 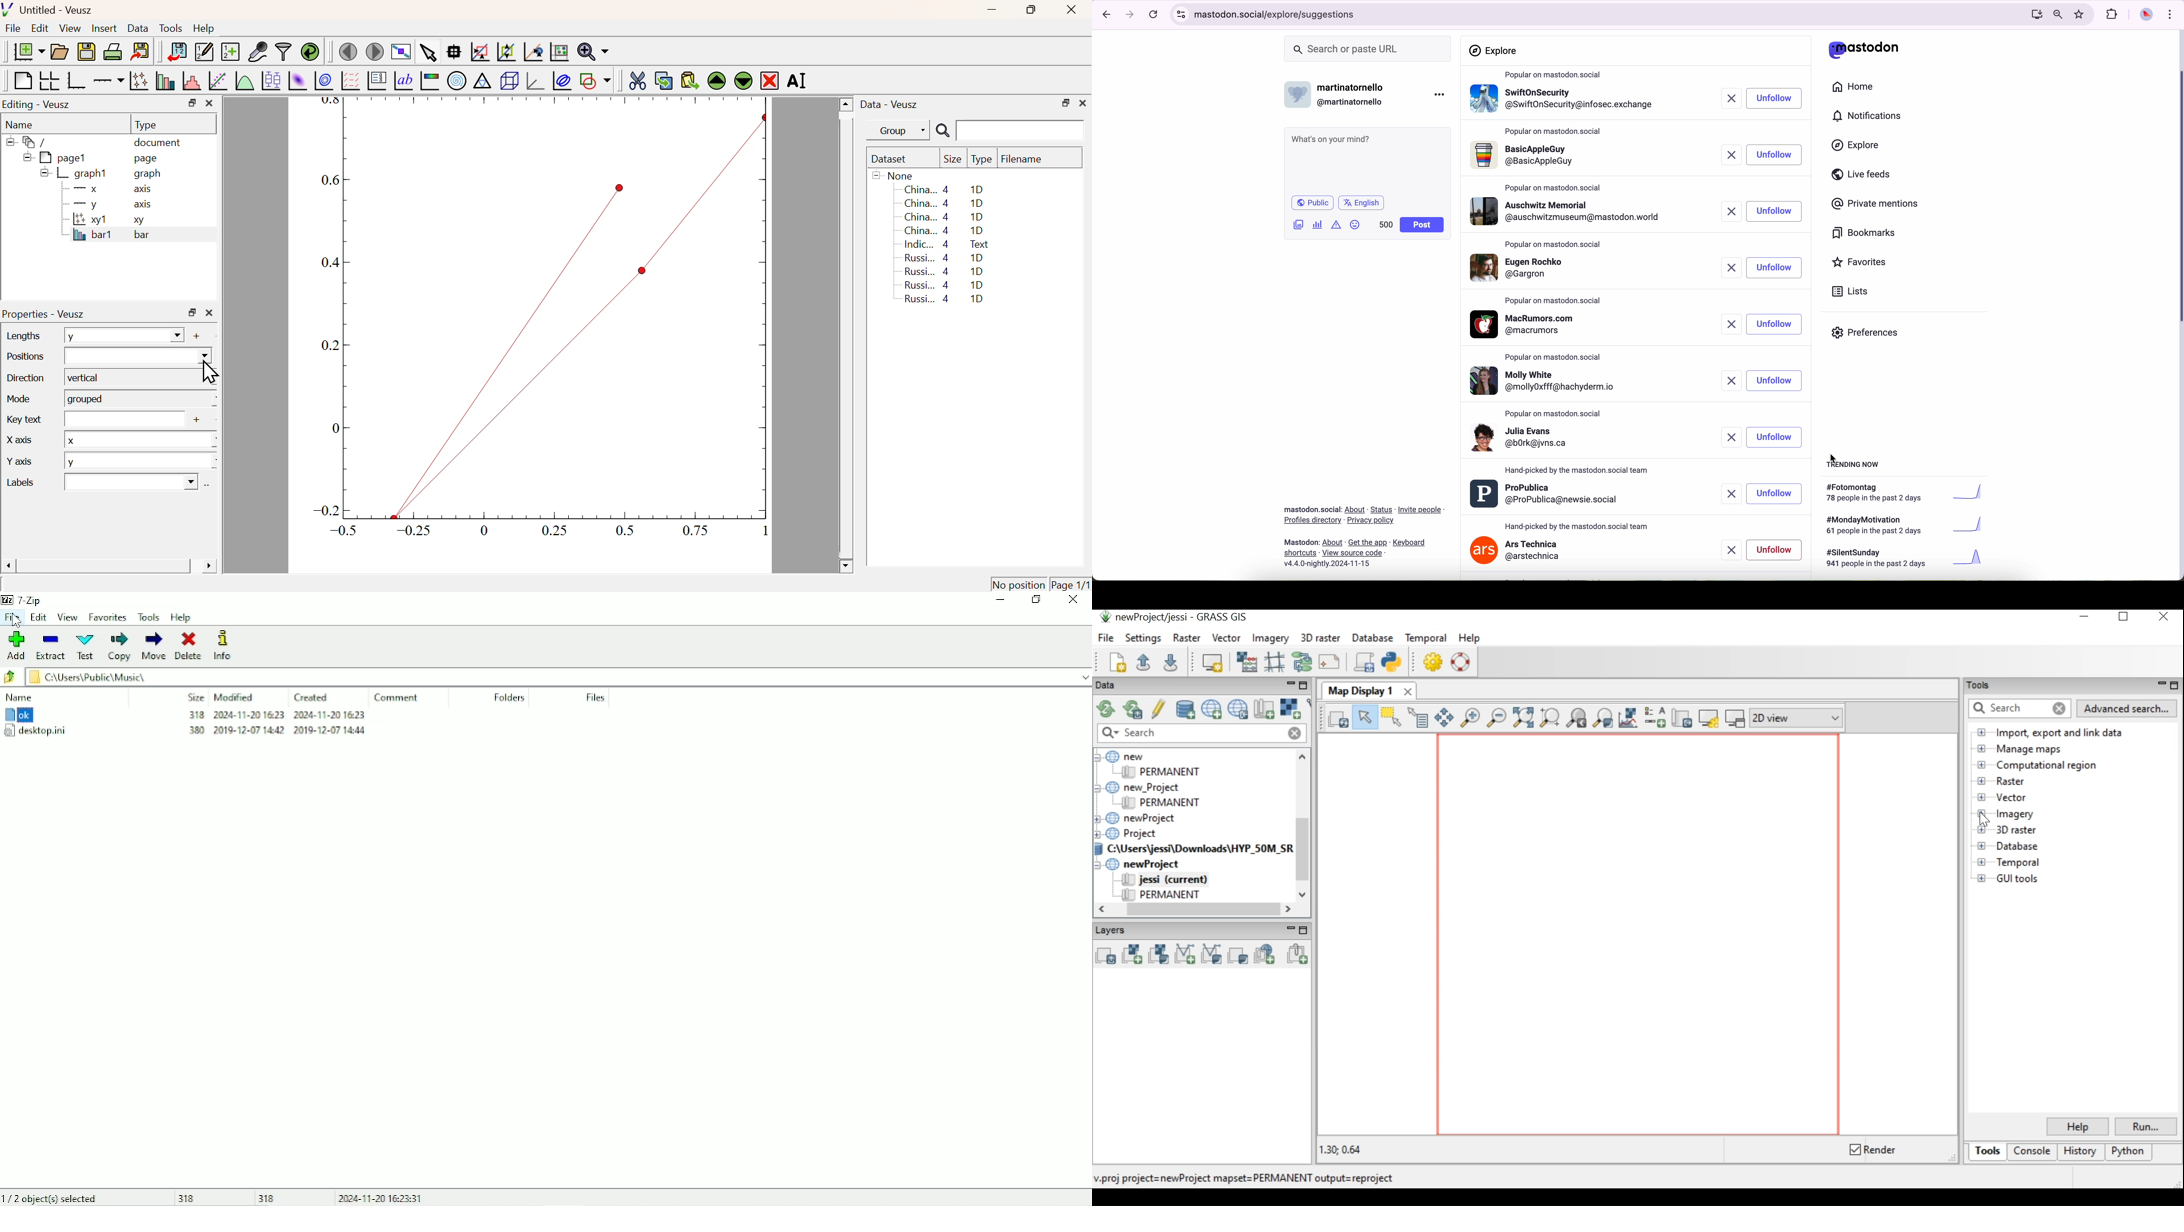 I want to click on what's on your mind?, so click(x=1366, y=160).